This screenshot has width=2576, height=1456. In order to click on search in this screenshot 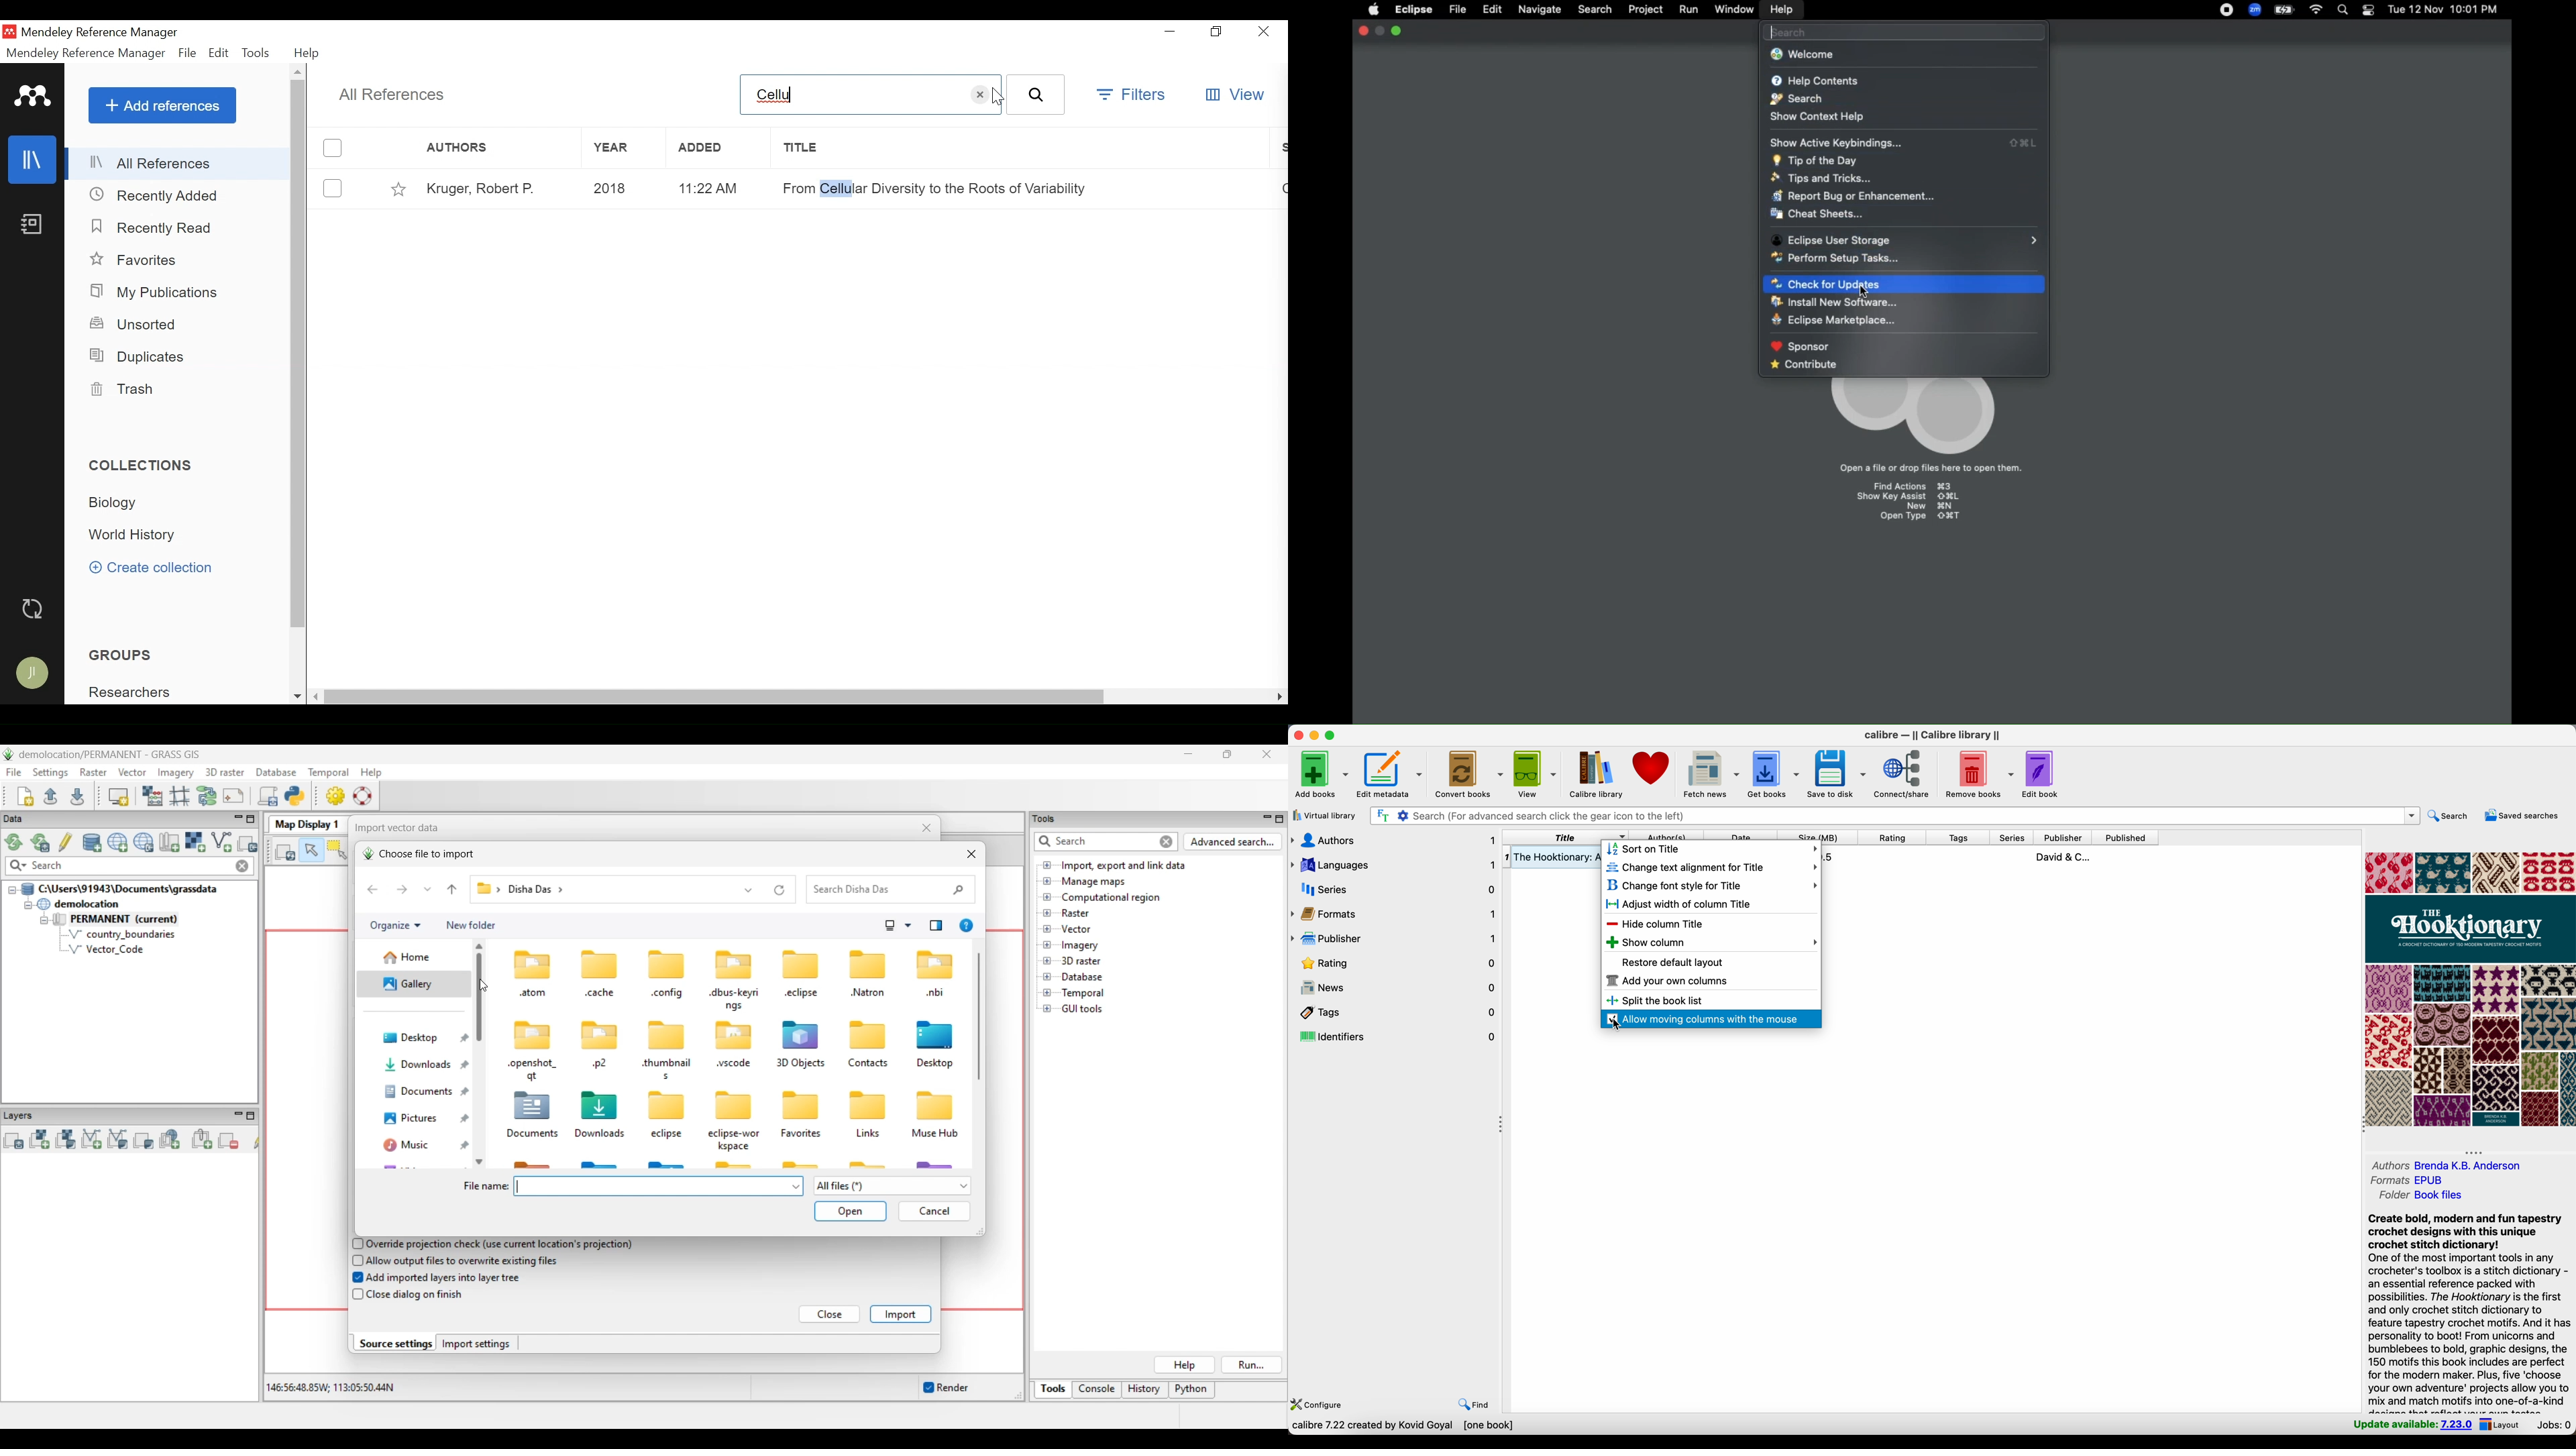, I will do `click(2451, 817)`.